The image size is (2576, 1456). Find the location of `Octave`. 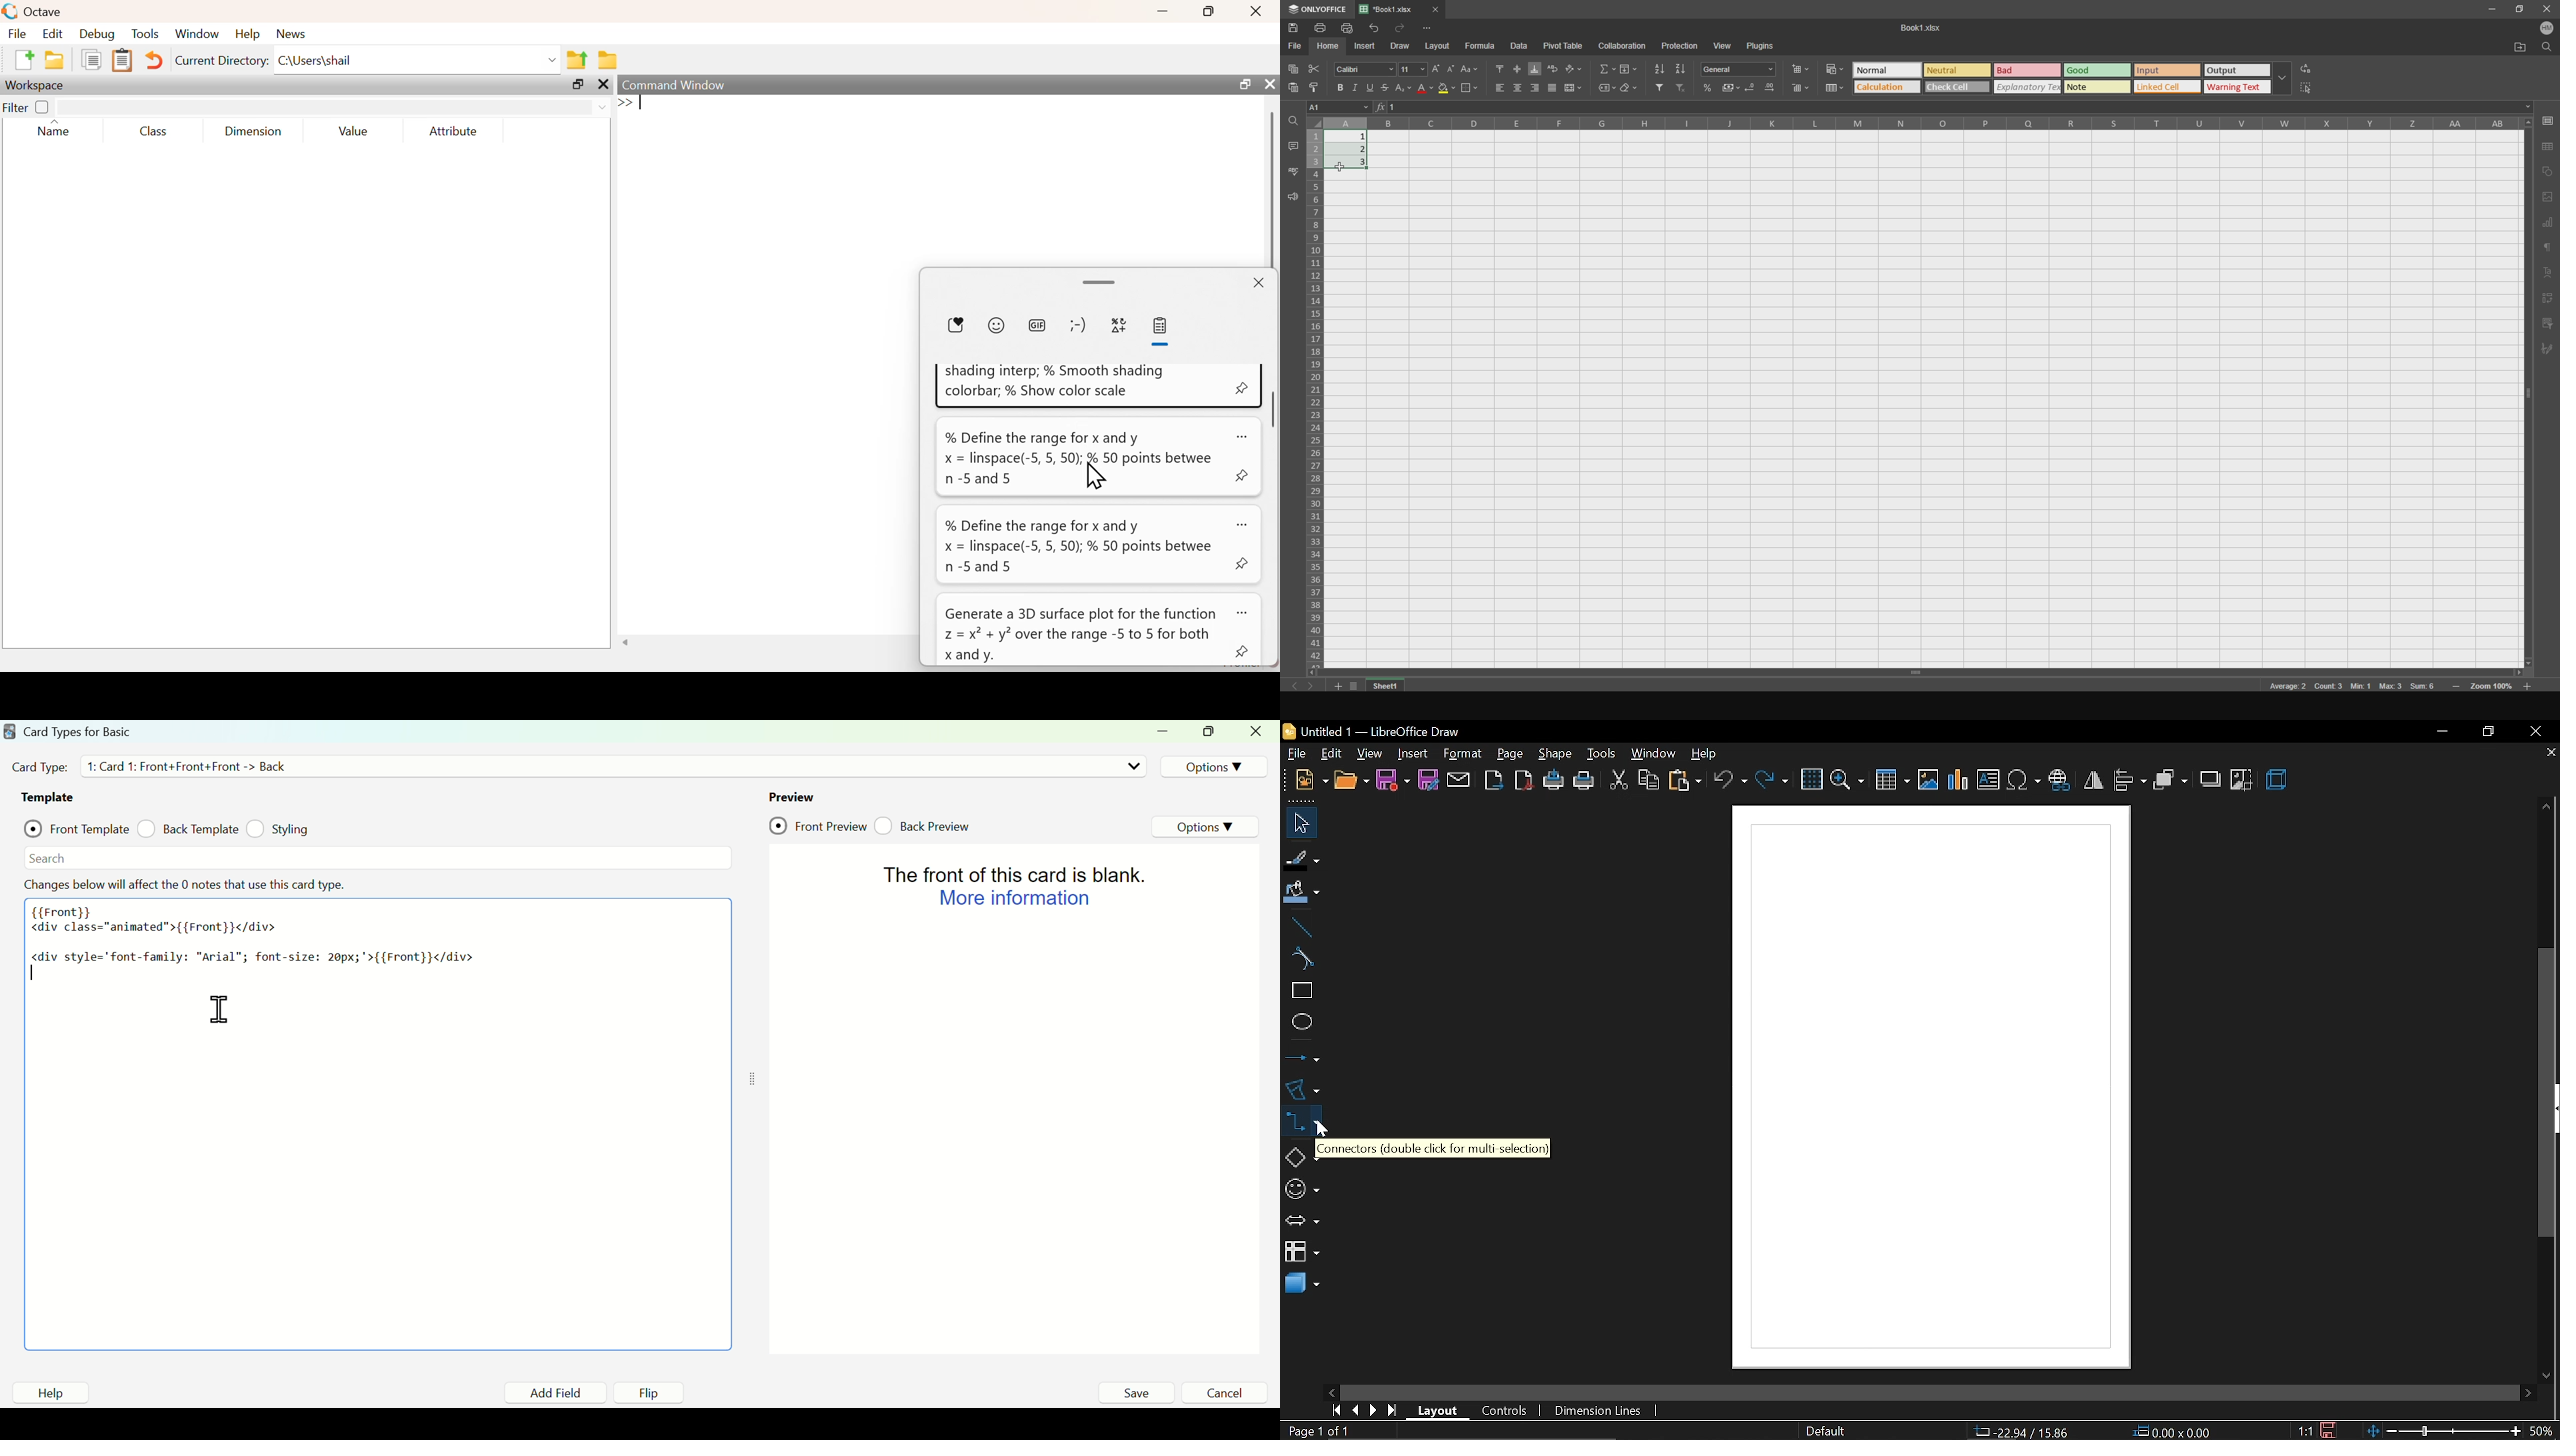

Octave is located at coordinates (44, 11).